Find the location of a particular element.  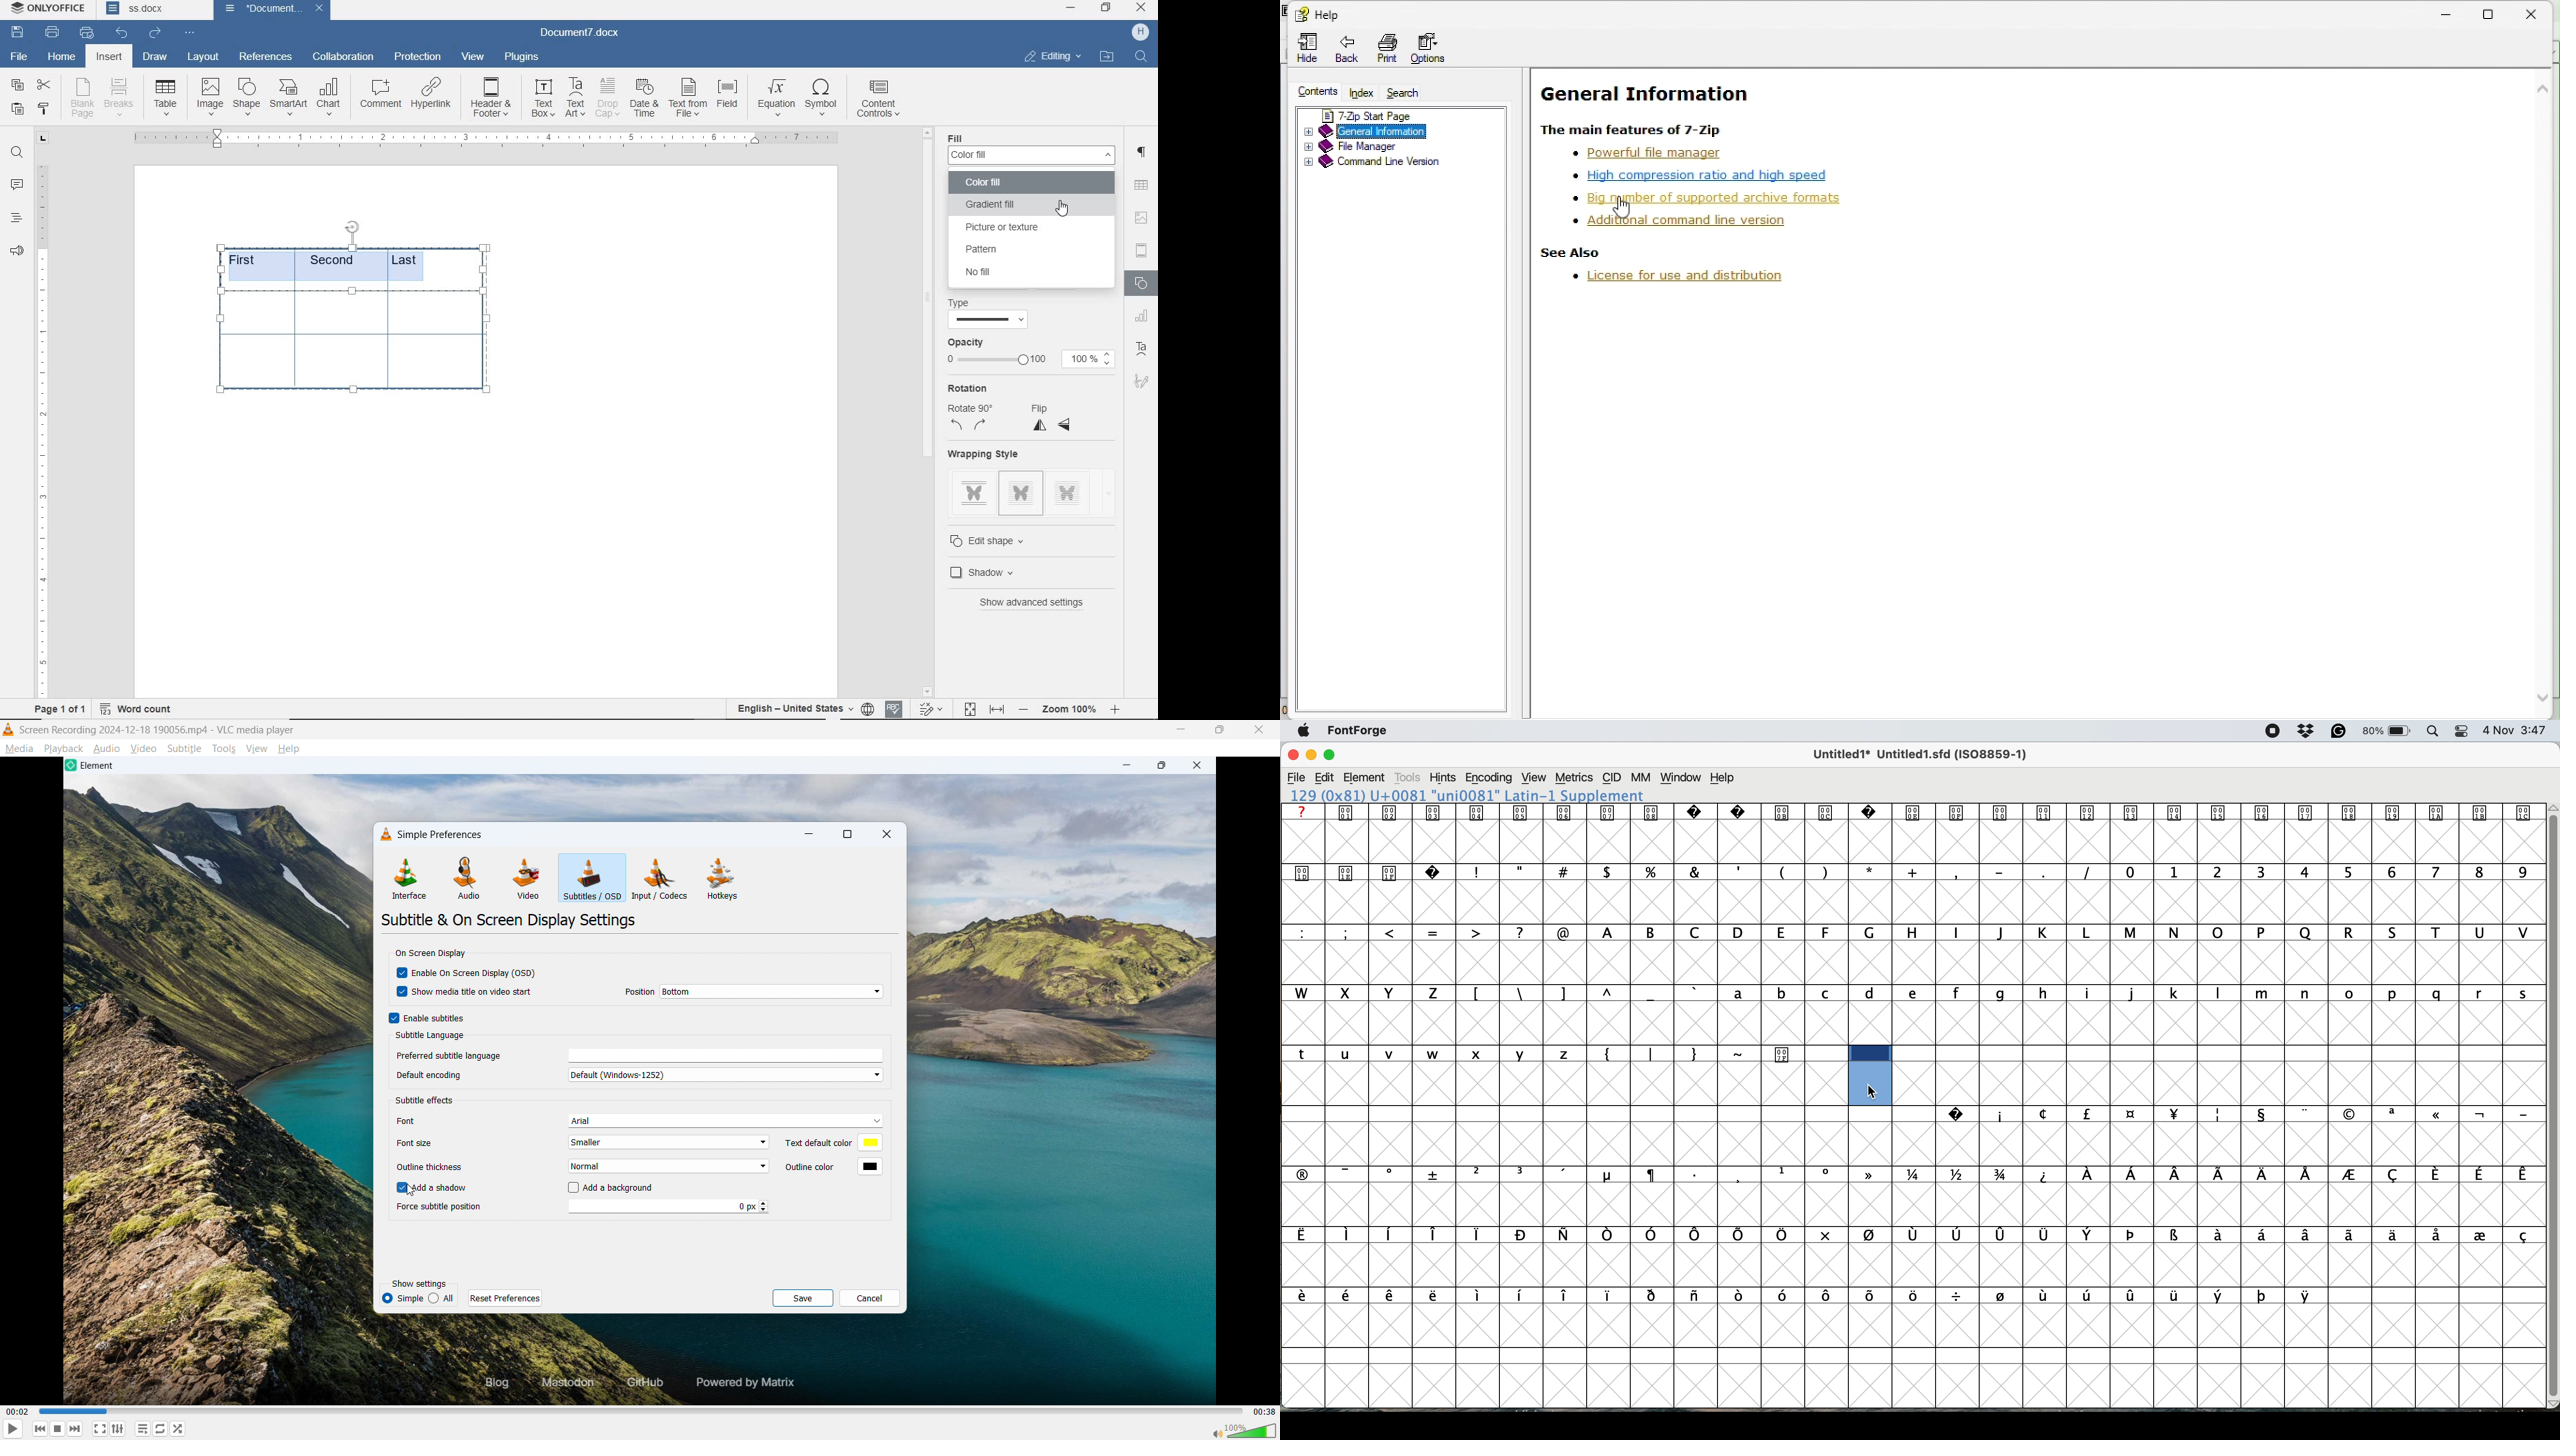

outline thickness is located at coordinates (434, 1167).